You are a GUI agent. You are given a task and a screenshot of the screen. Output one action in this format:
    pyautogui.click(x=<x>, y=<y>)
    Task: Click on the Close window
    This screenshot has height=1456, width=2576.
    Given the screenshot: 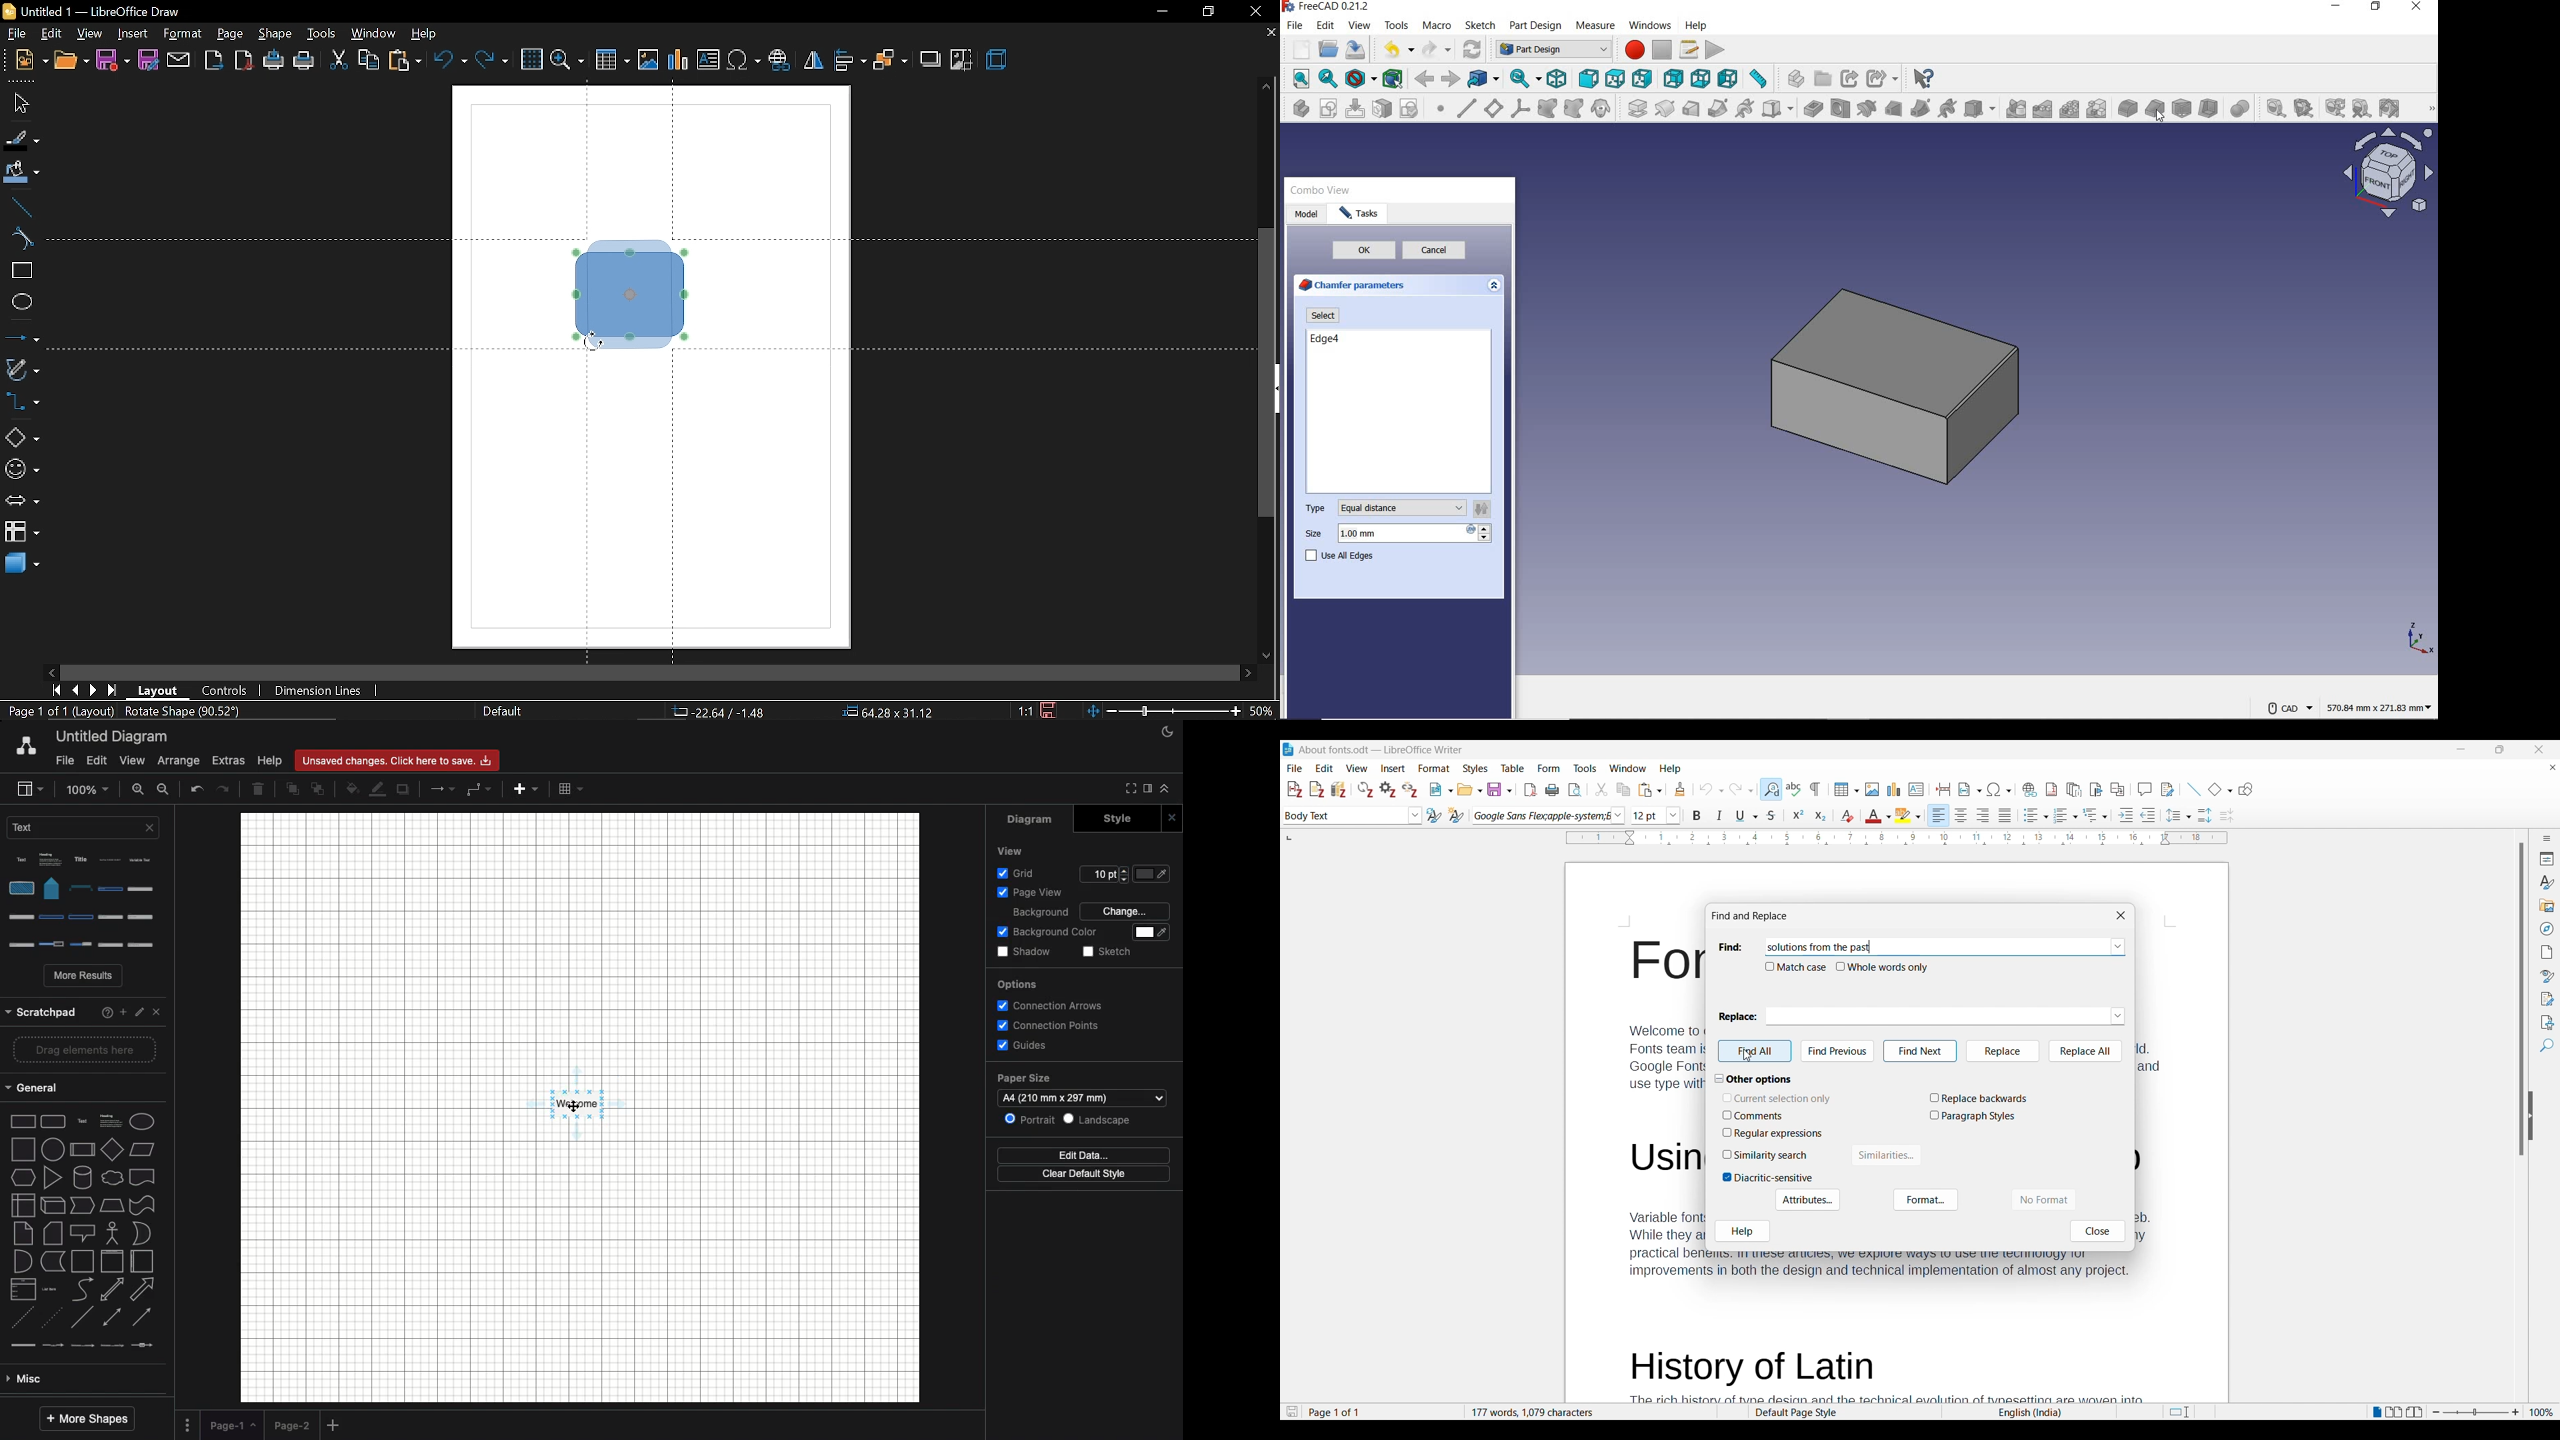 What is the action you would take?
    pyautogui.click(x=2121, y=915)
    